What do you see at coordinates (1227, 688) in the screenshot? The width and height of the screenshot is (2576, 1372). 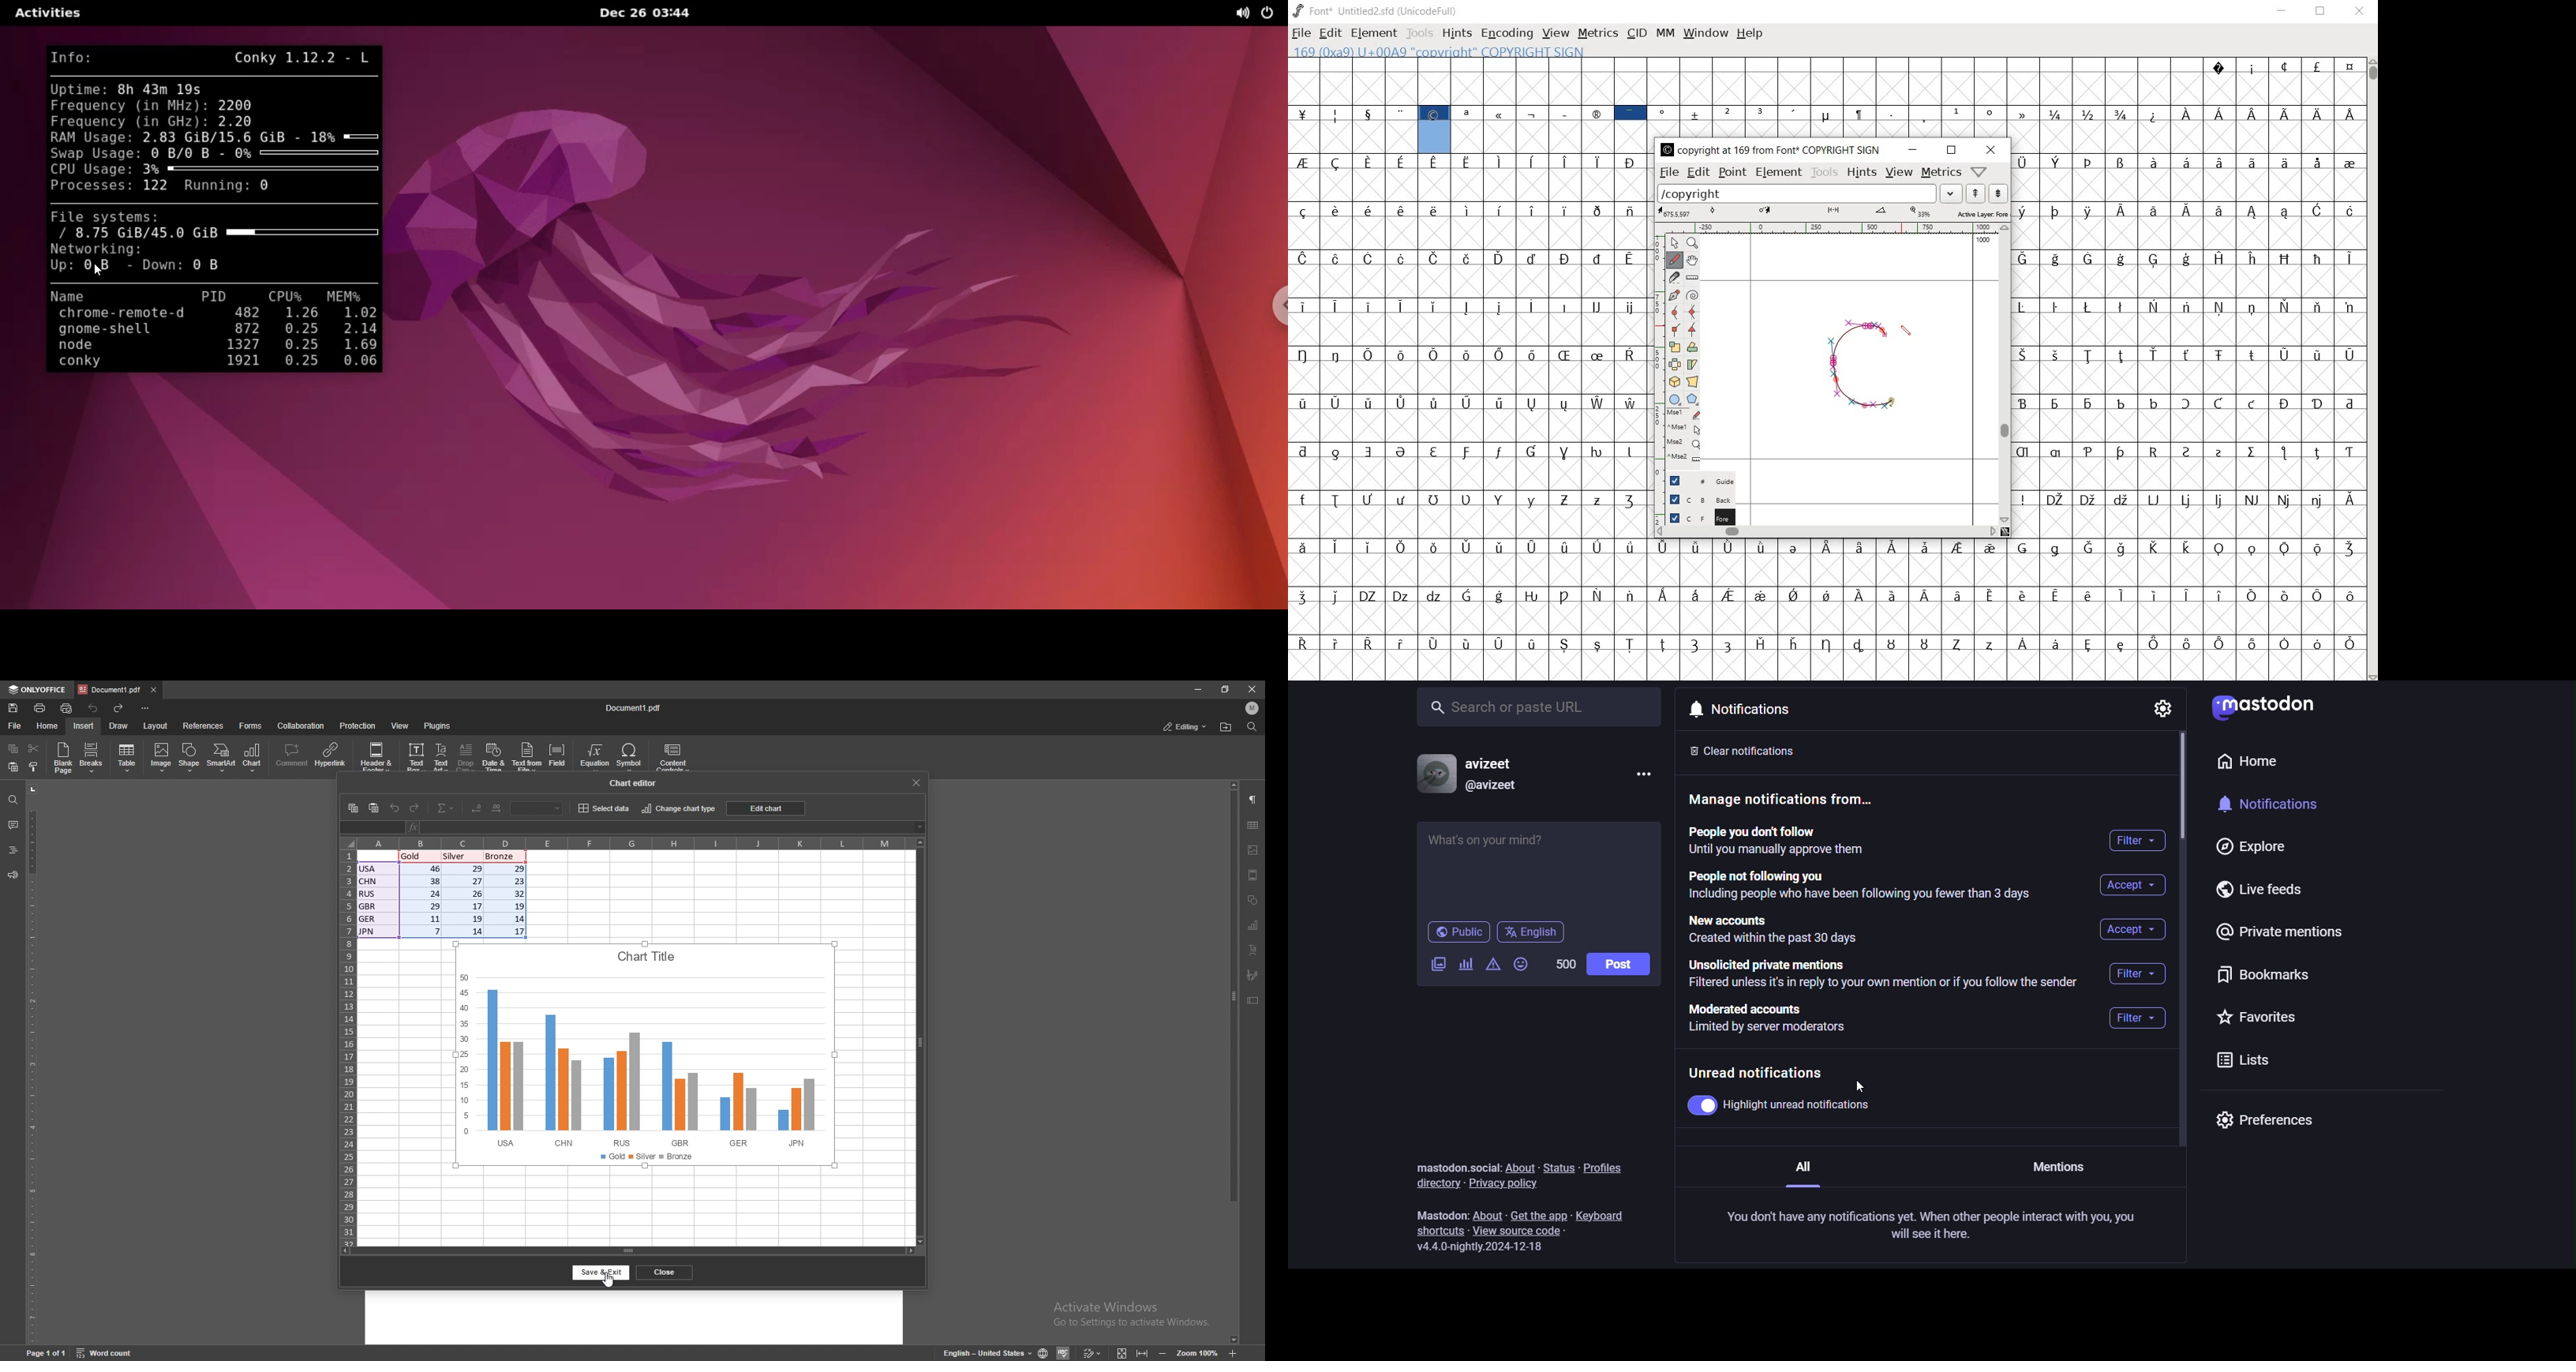 I see `resize` at bounding box center [1227, 688].